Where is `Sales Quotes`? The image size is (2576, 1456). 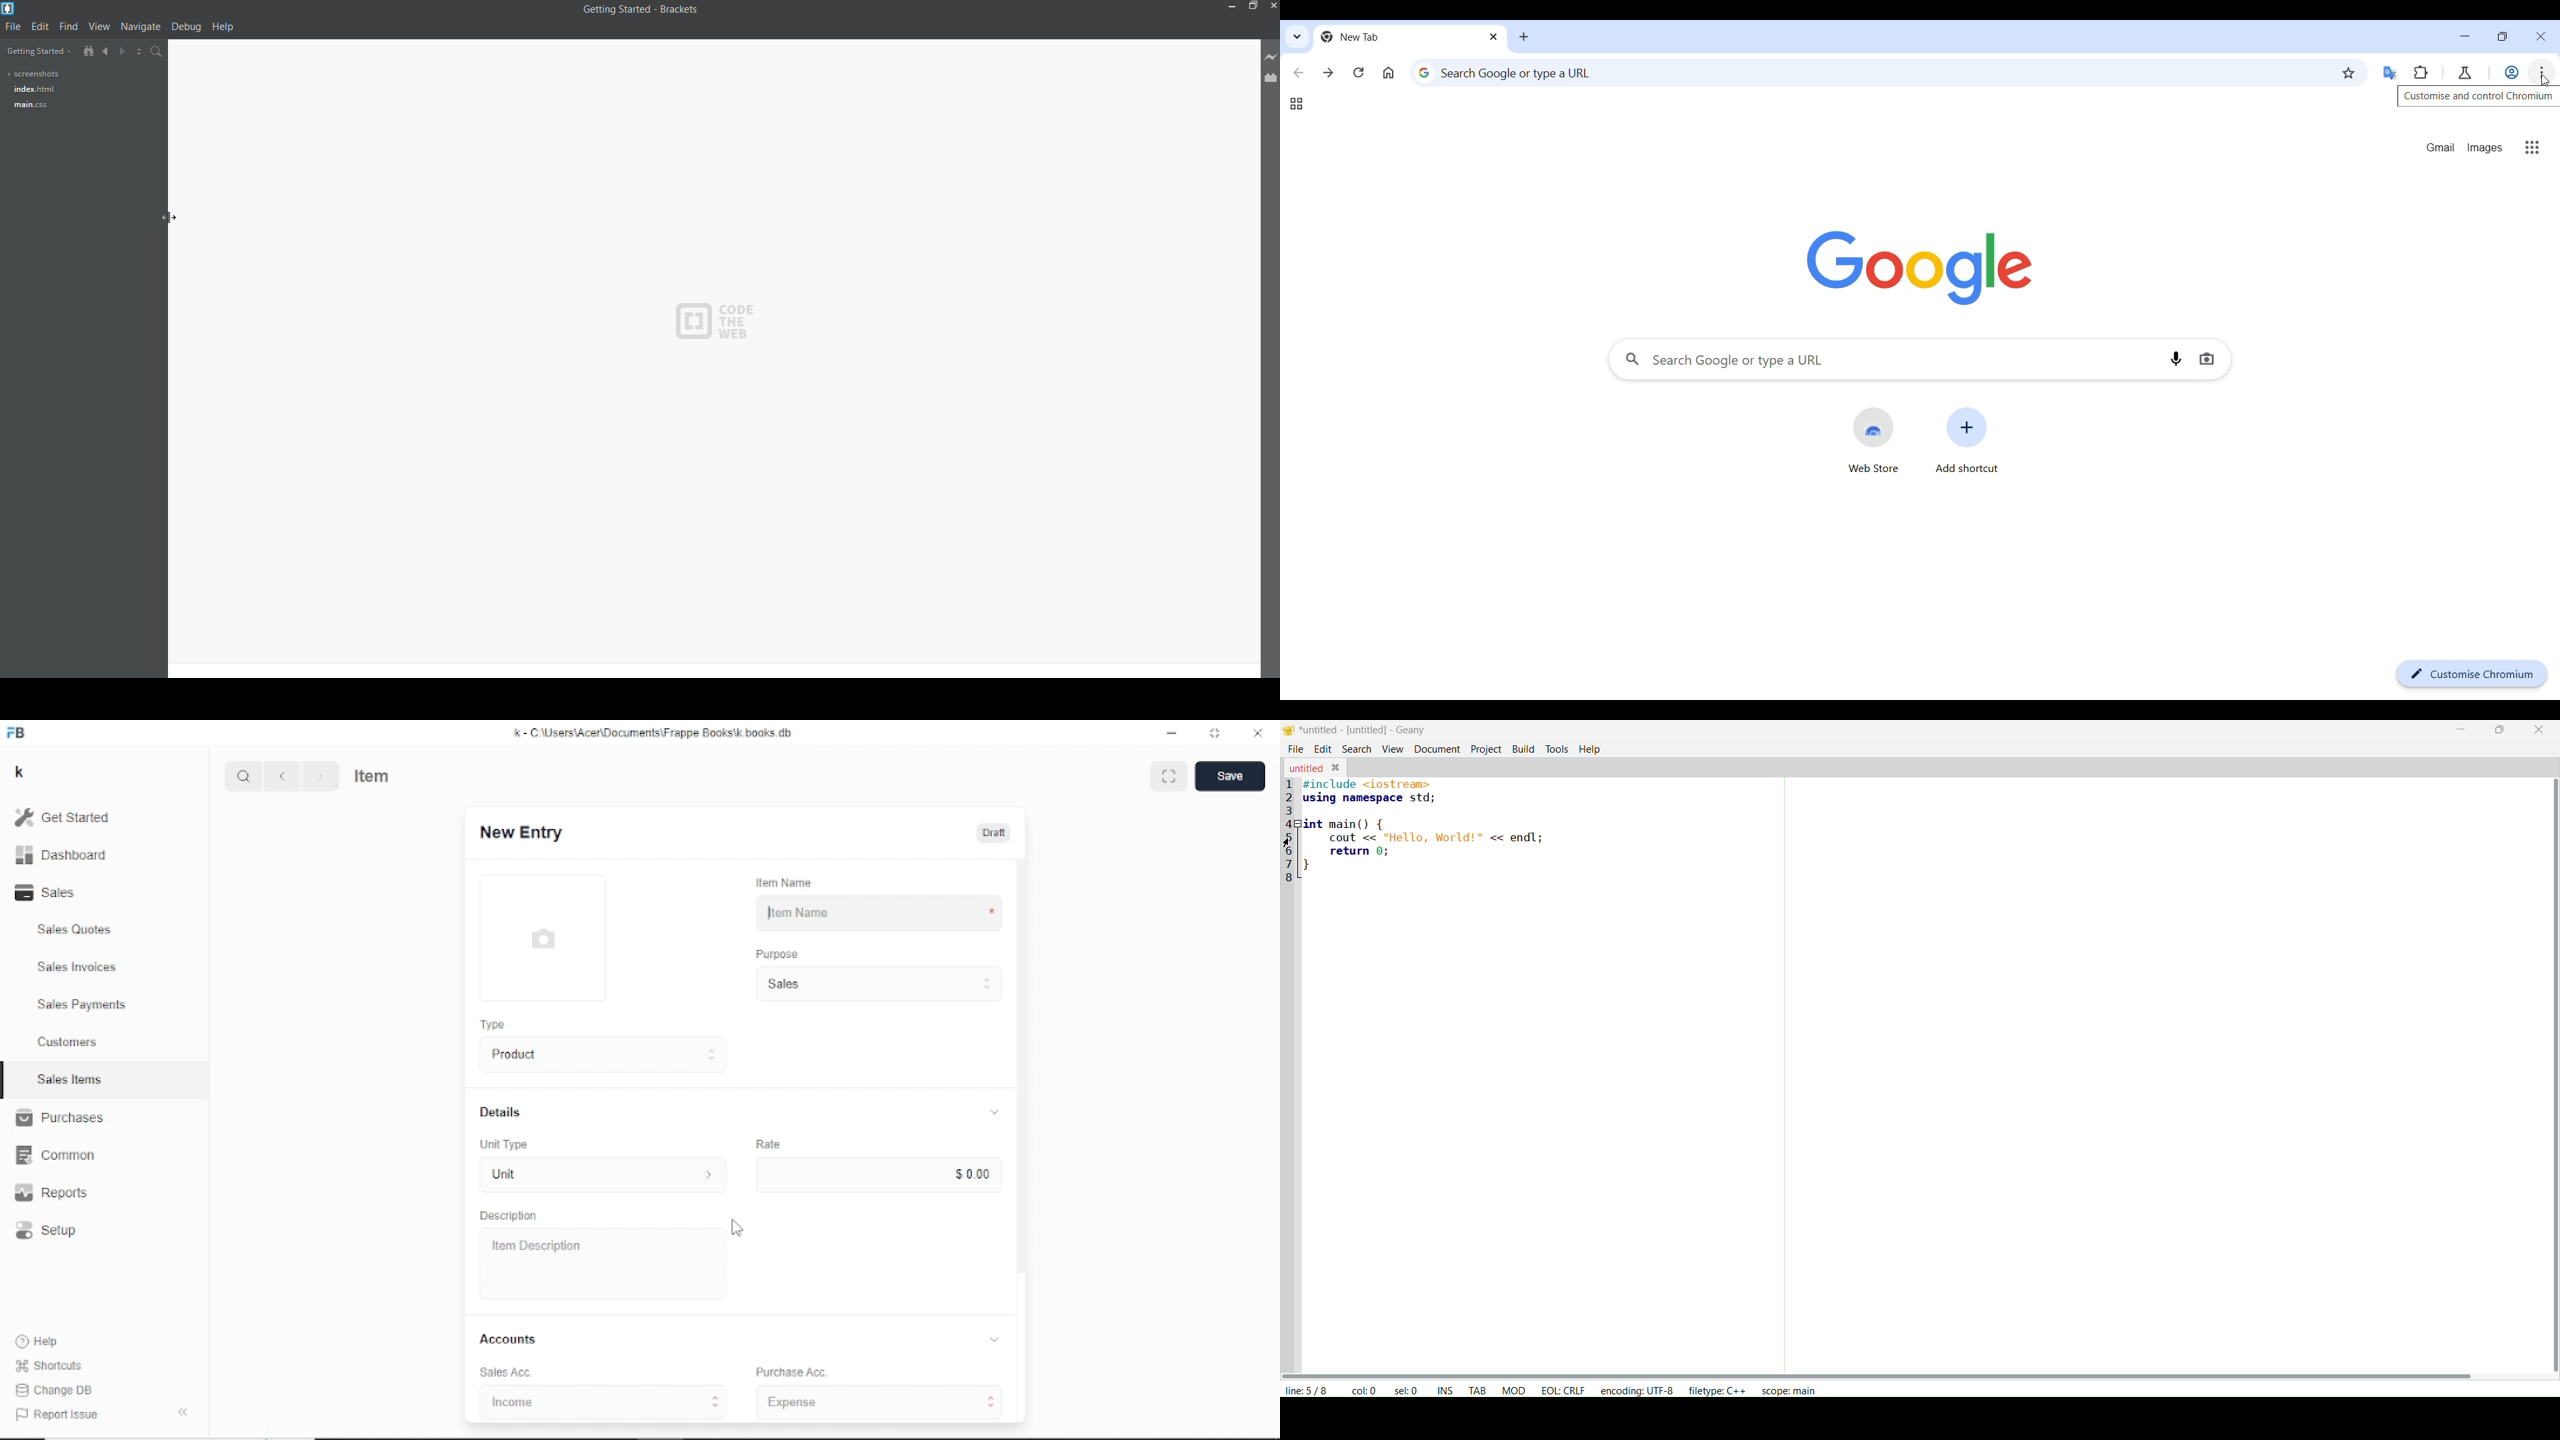 Sales Quotes is located at coordinates (76, 930).